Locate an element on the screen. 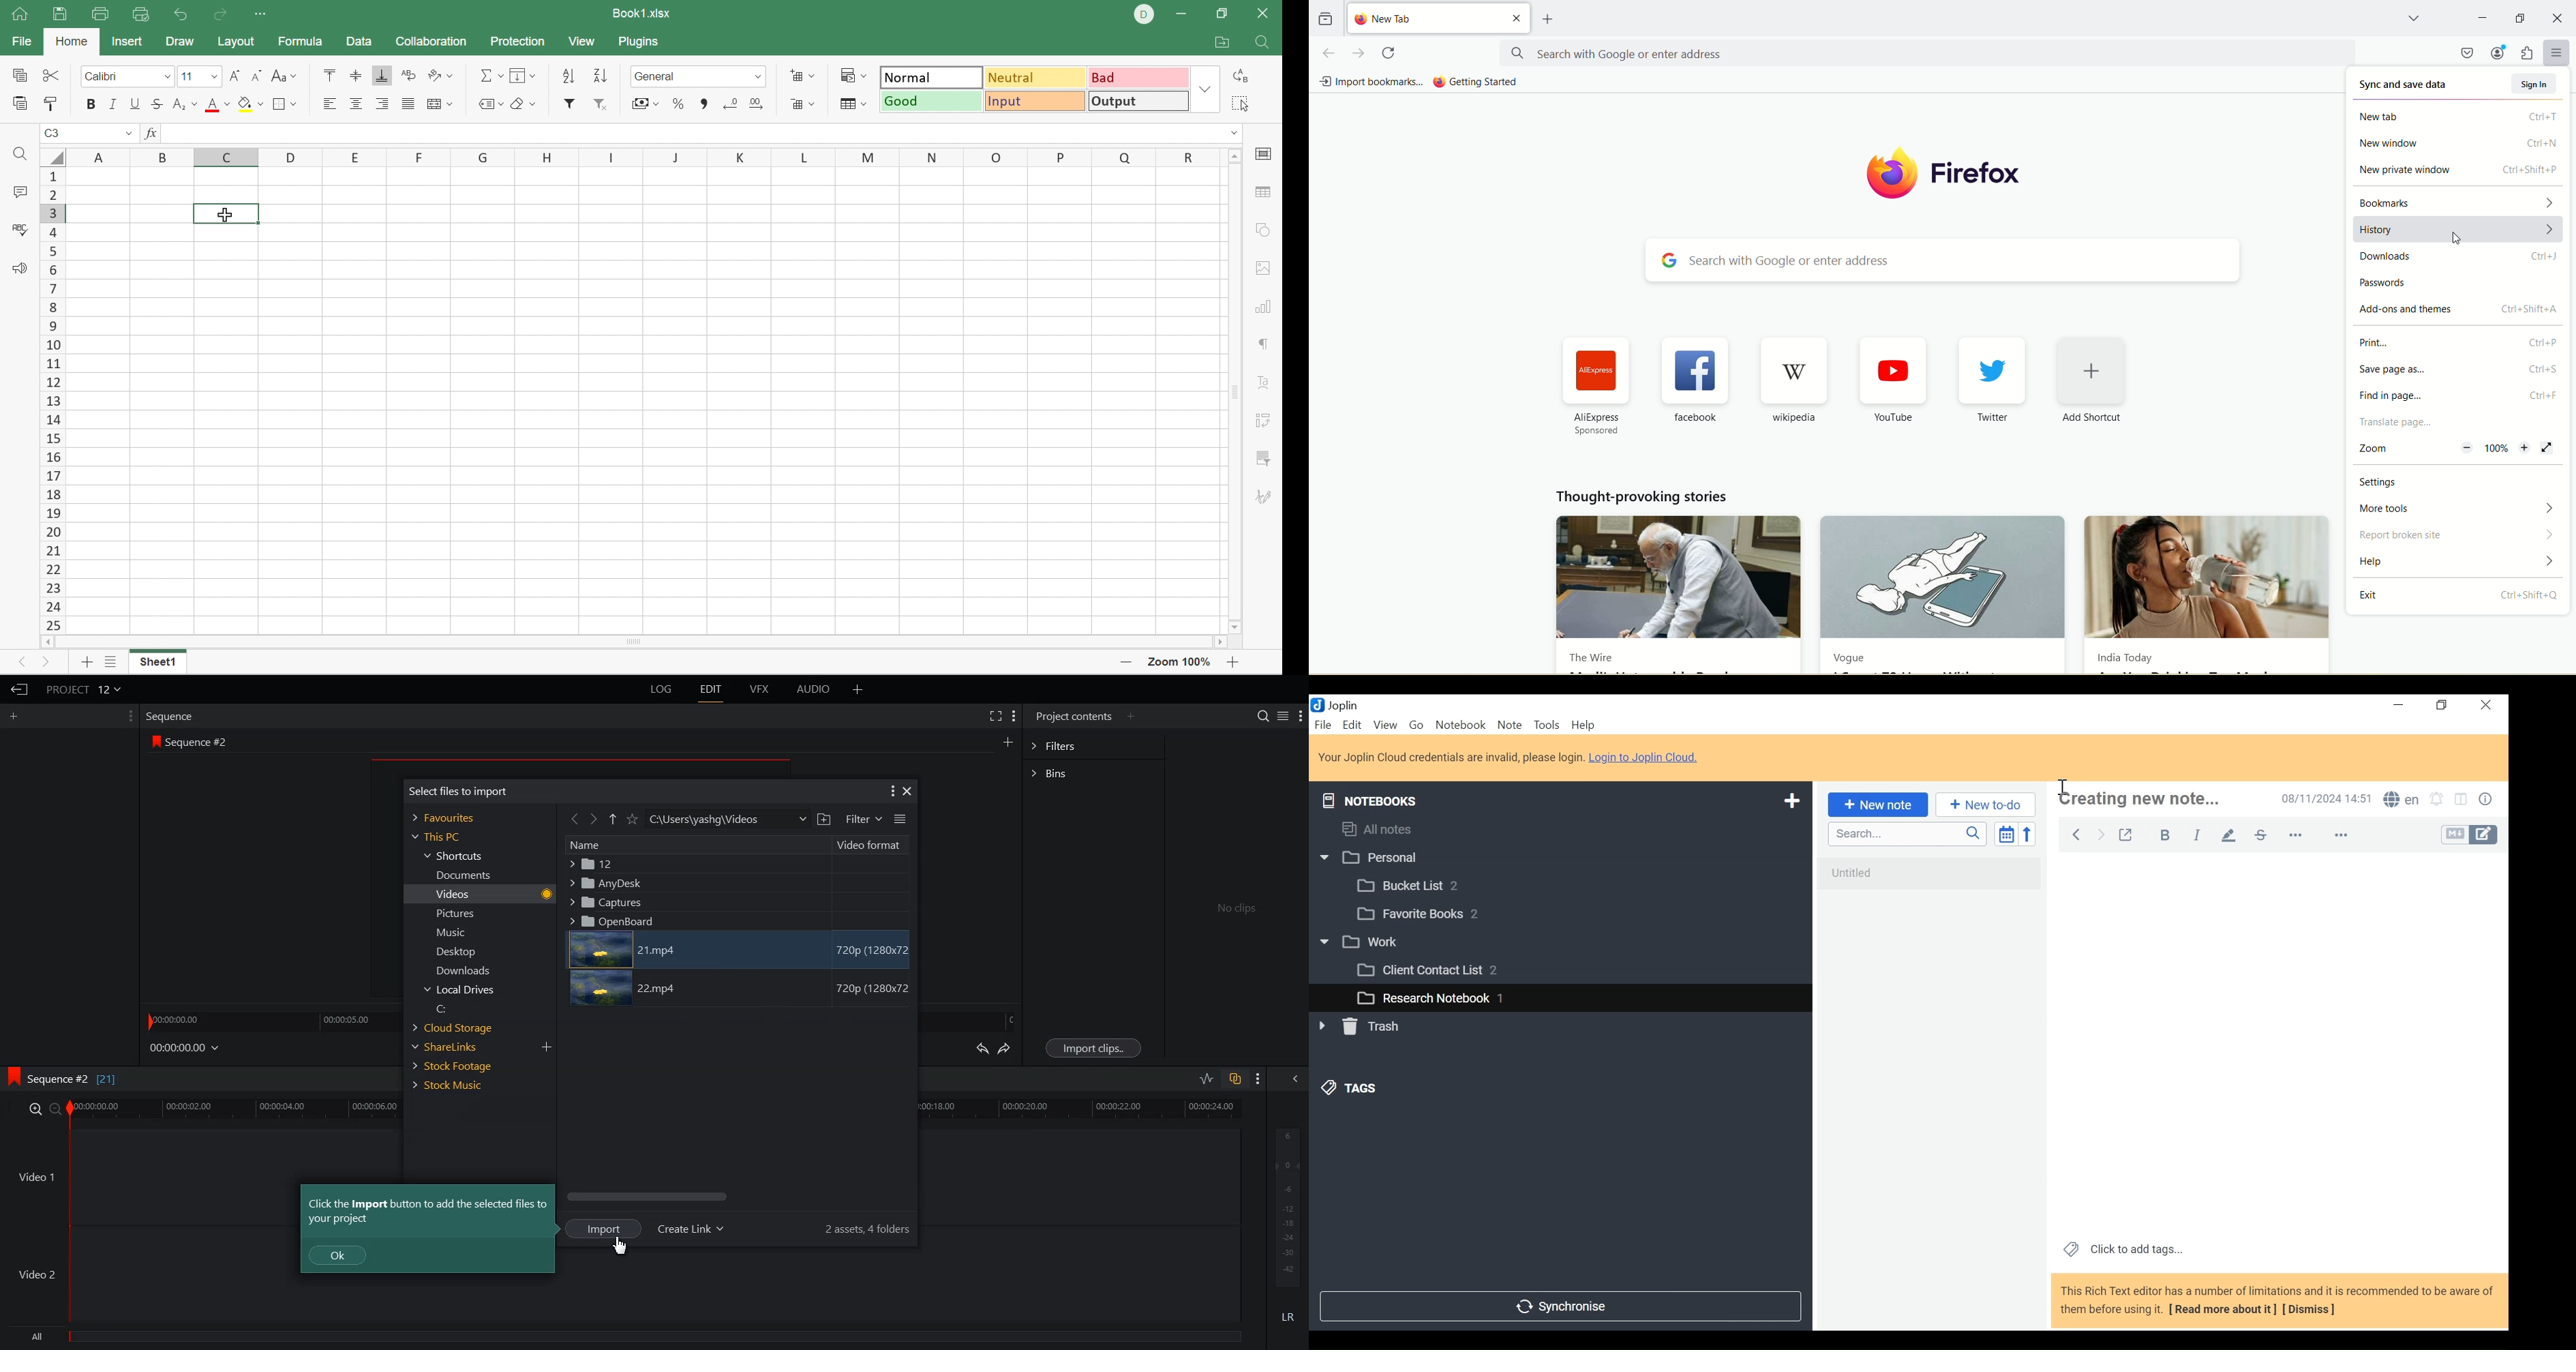 Image resolution: width=2576 pixels, height=1372 pixels. Number format is located at coordinates (659, 76).